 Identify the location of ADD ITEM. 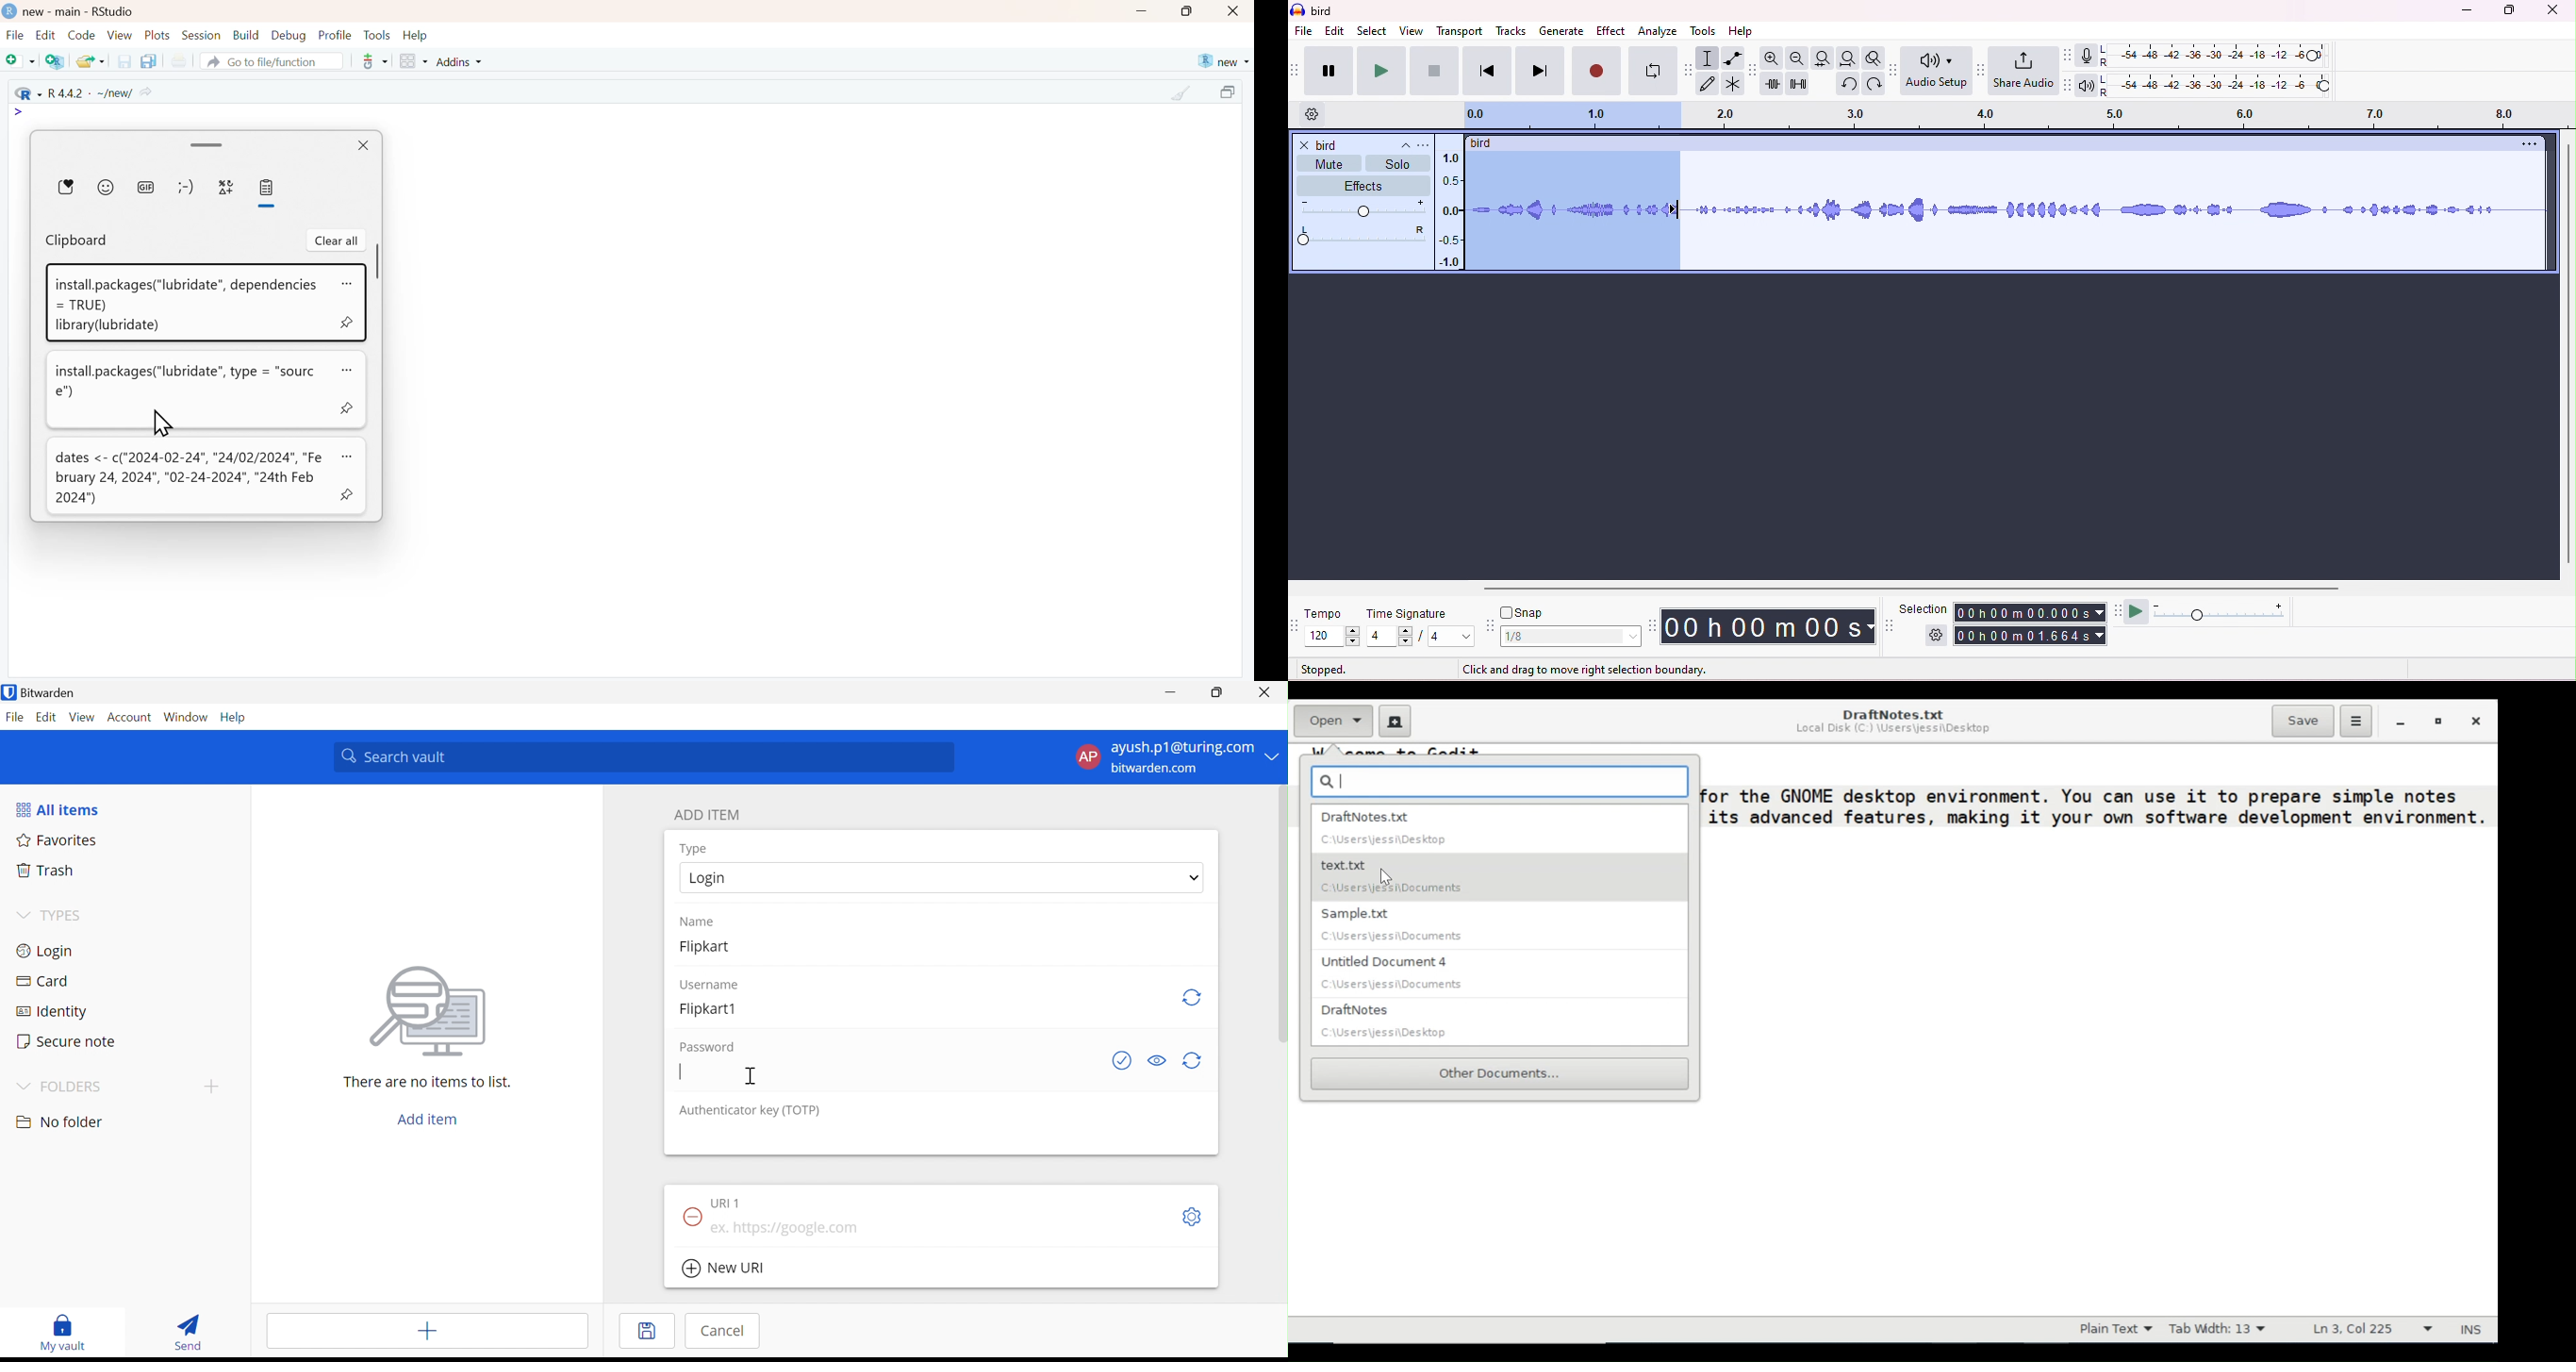
(709, 817).